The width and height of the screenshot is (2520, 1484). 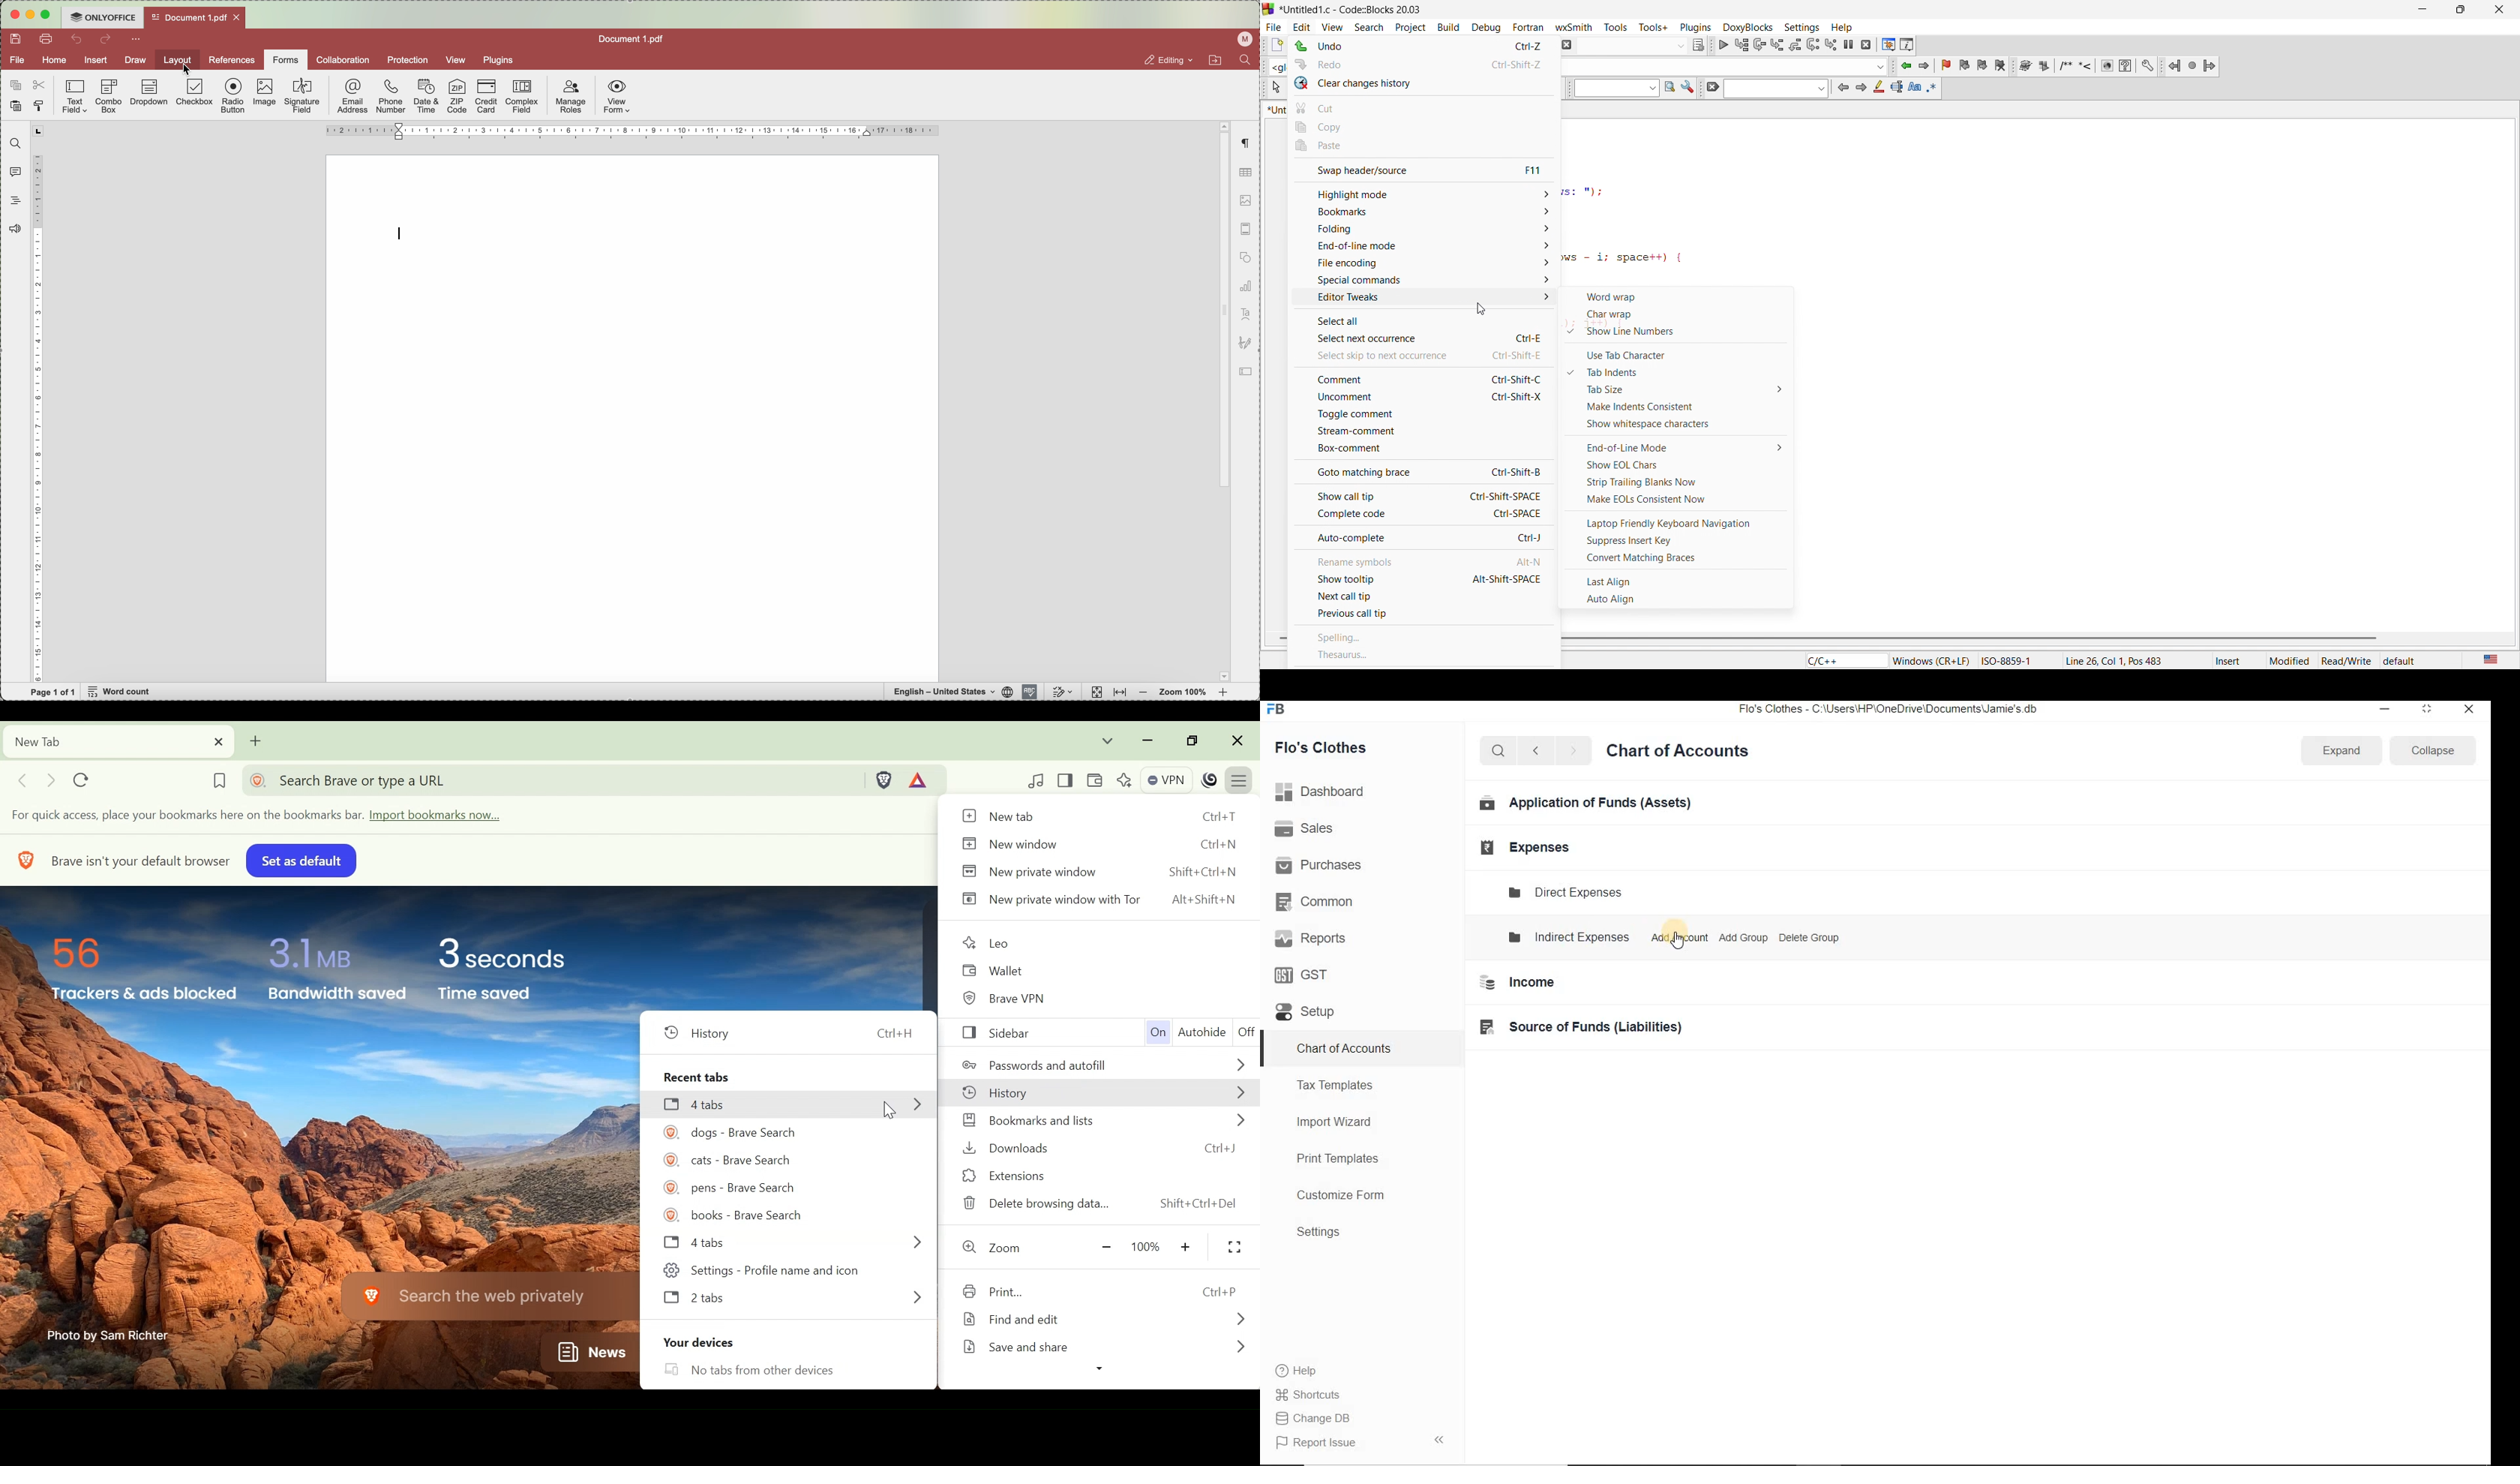 What do you see at coordinates (2126, 660) in the screenshot?
I see `position` at bounding box center [2126, 660].